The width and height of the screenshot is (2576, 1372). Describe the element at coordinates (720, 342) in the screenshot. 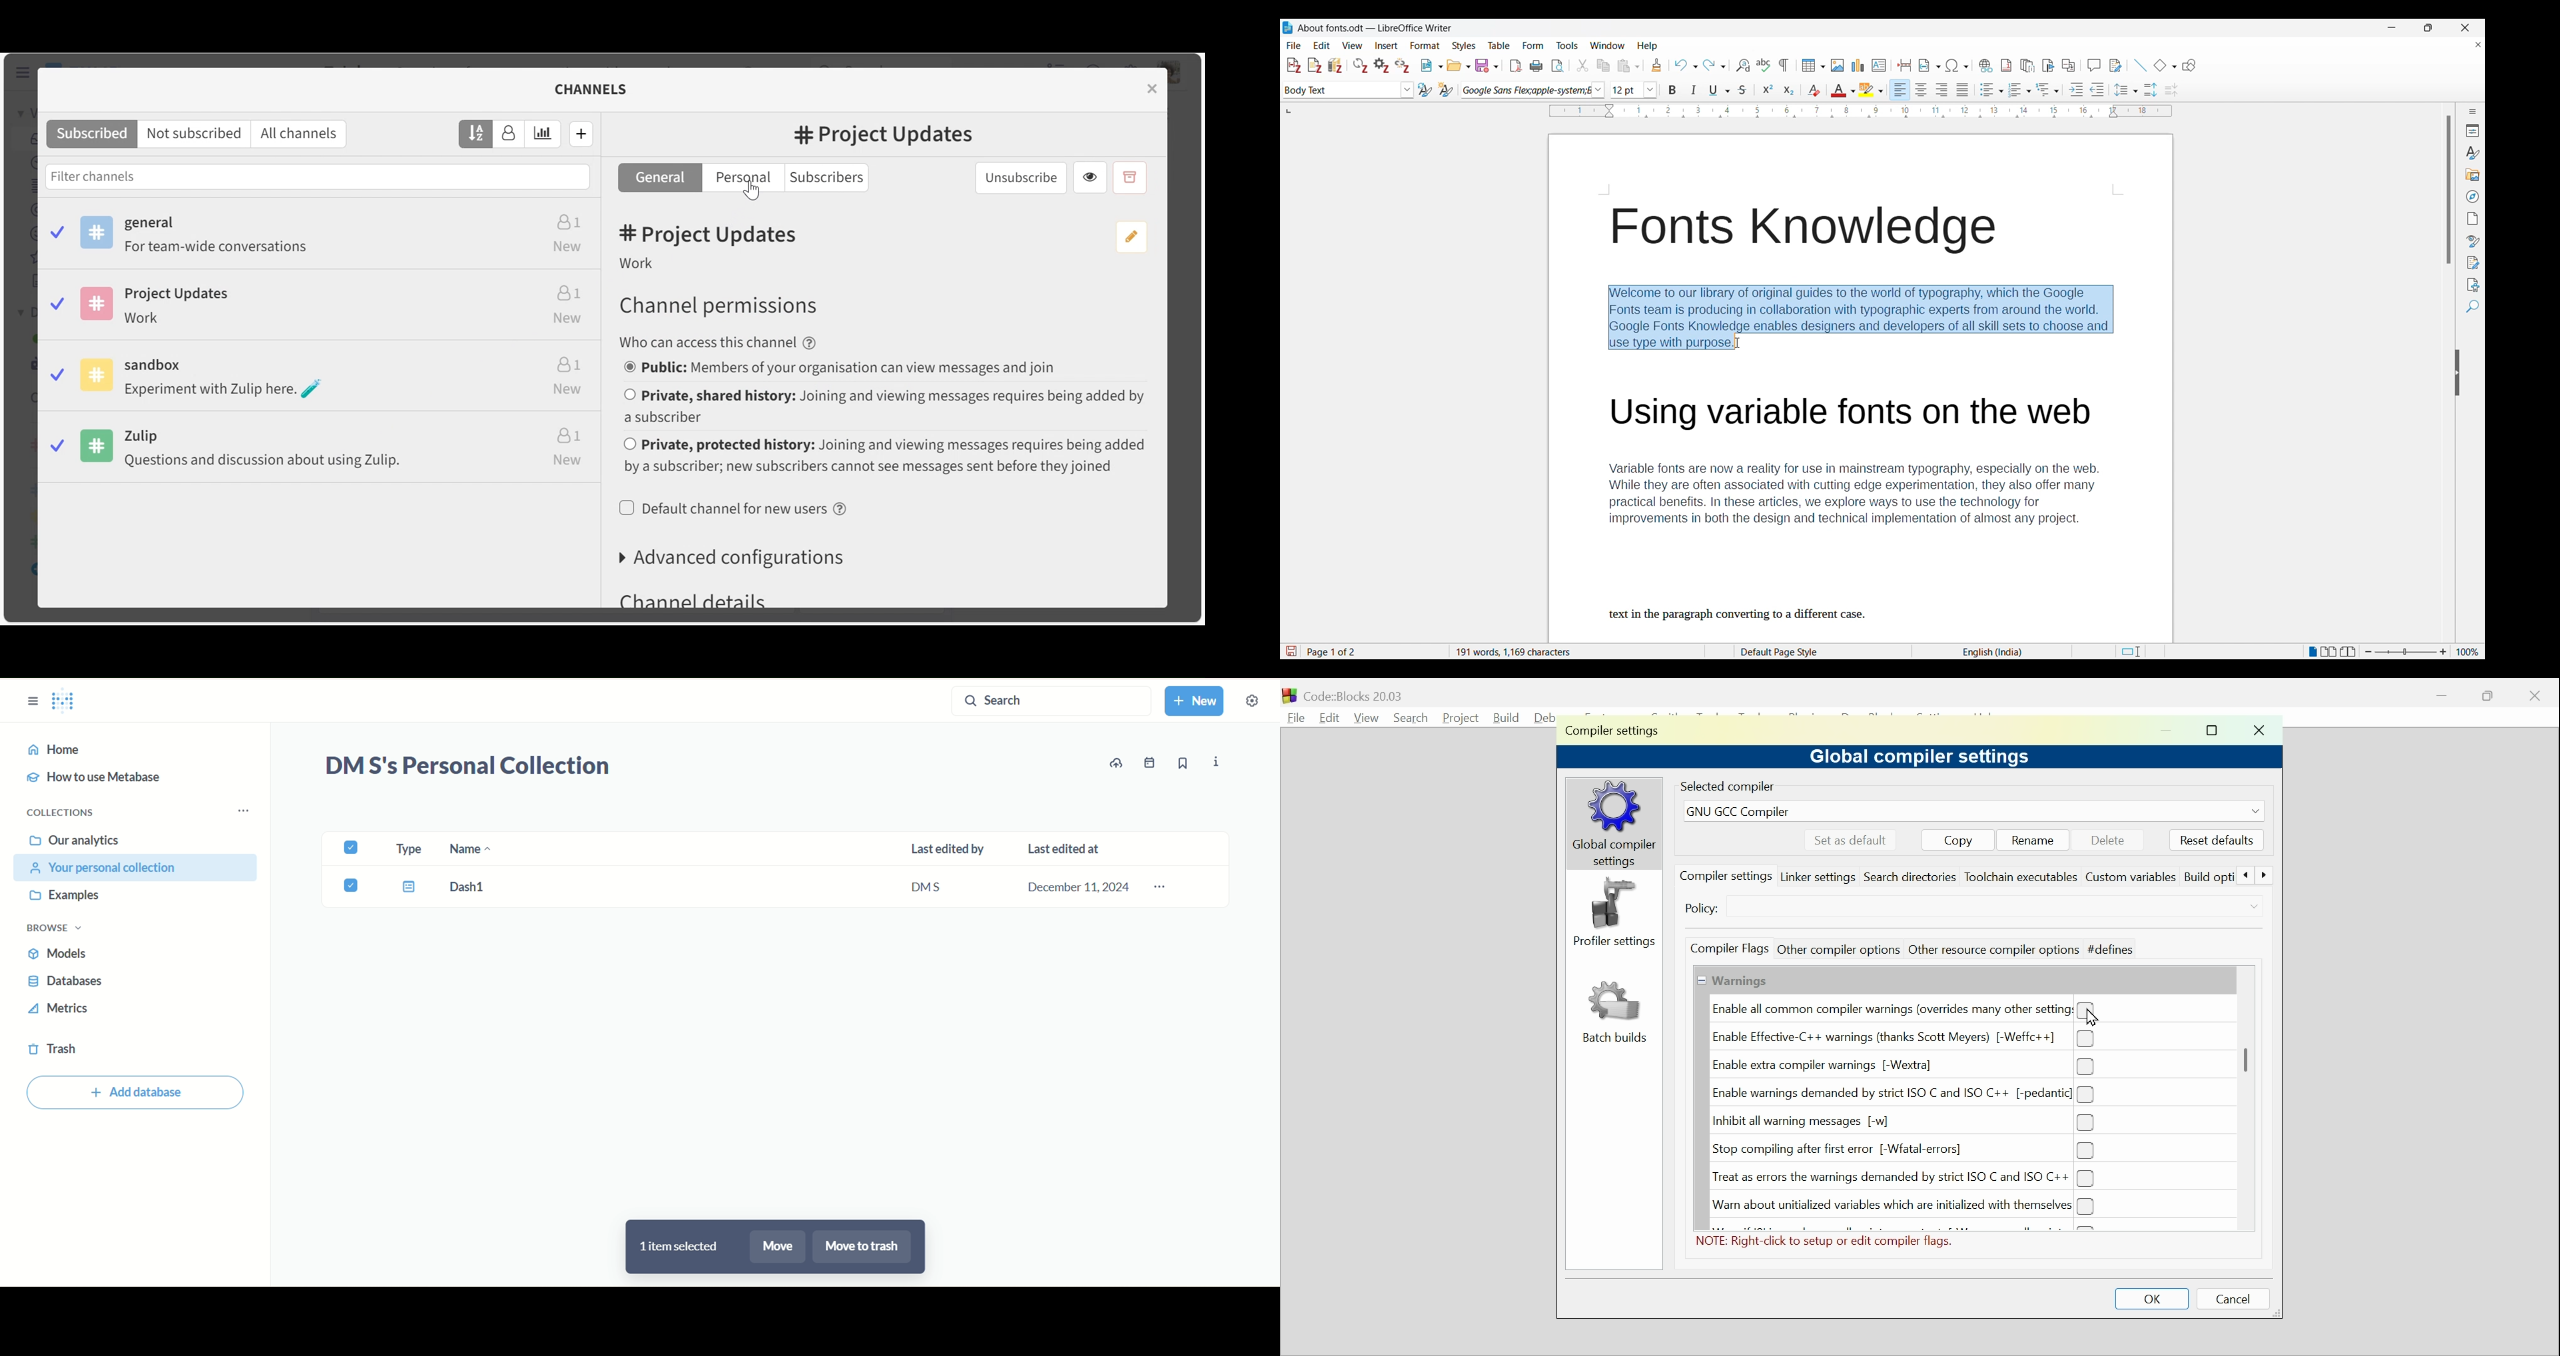

I see `Who can access this channel` at that location.